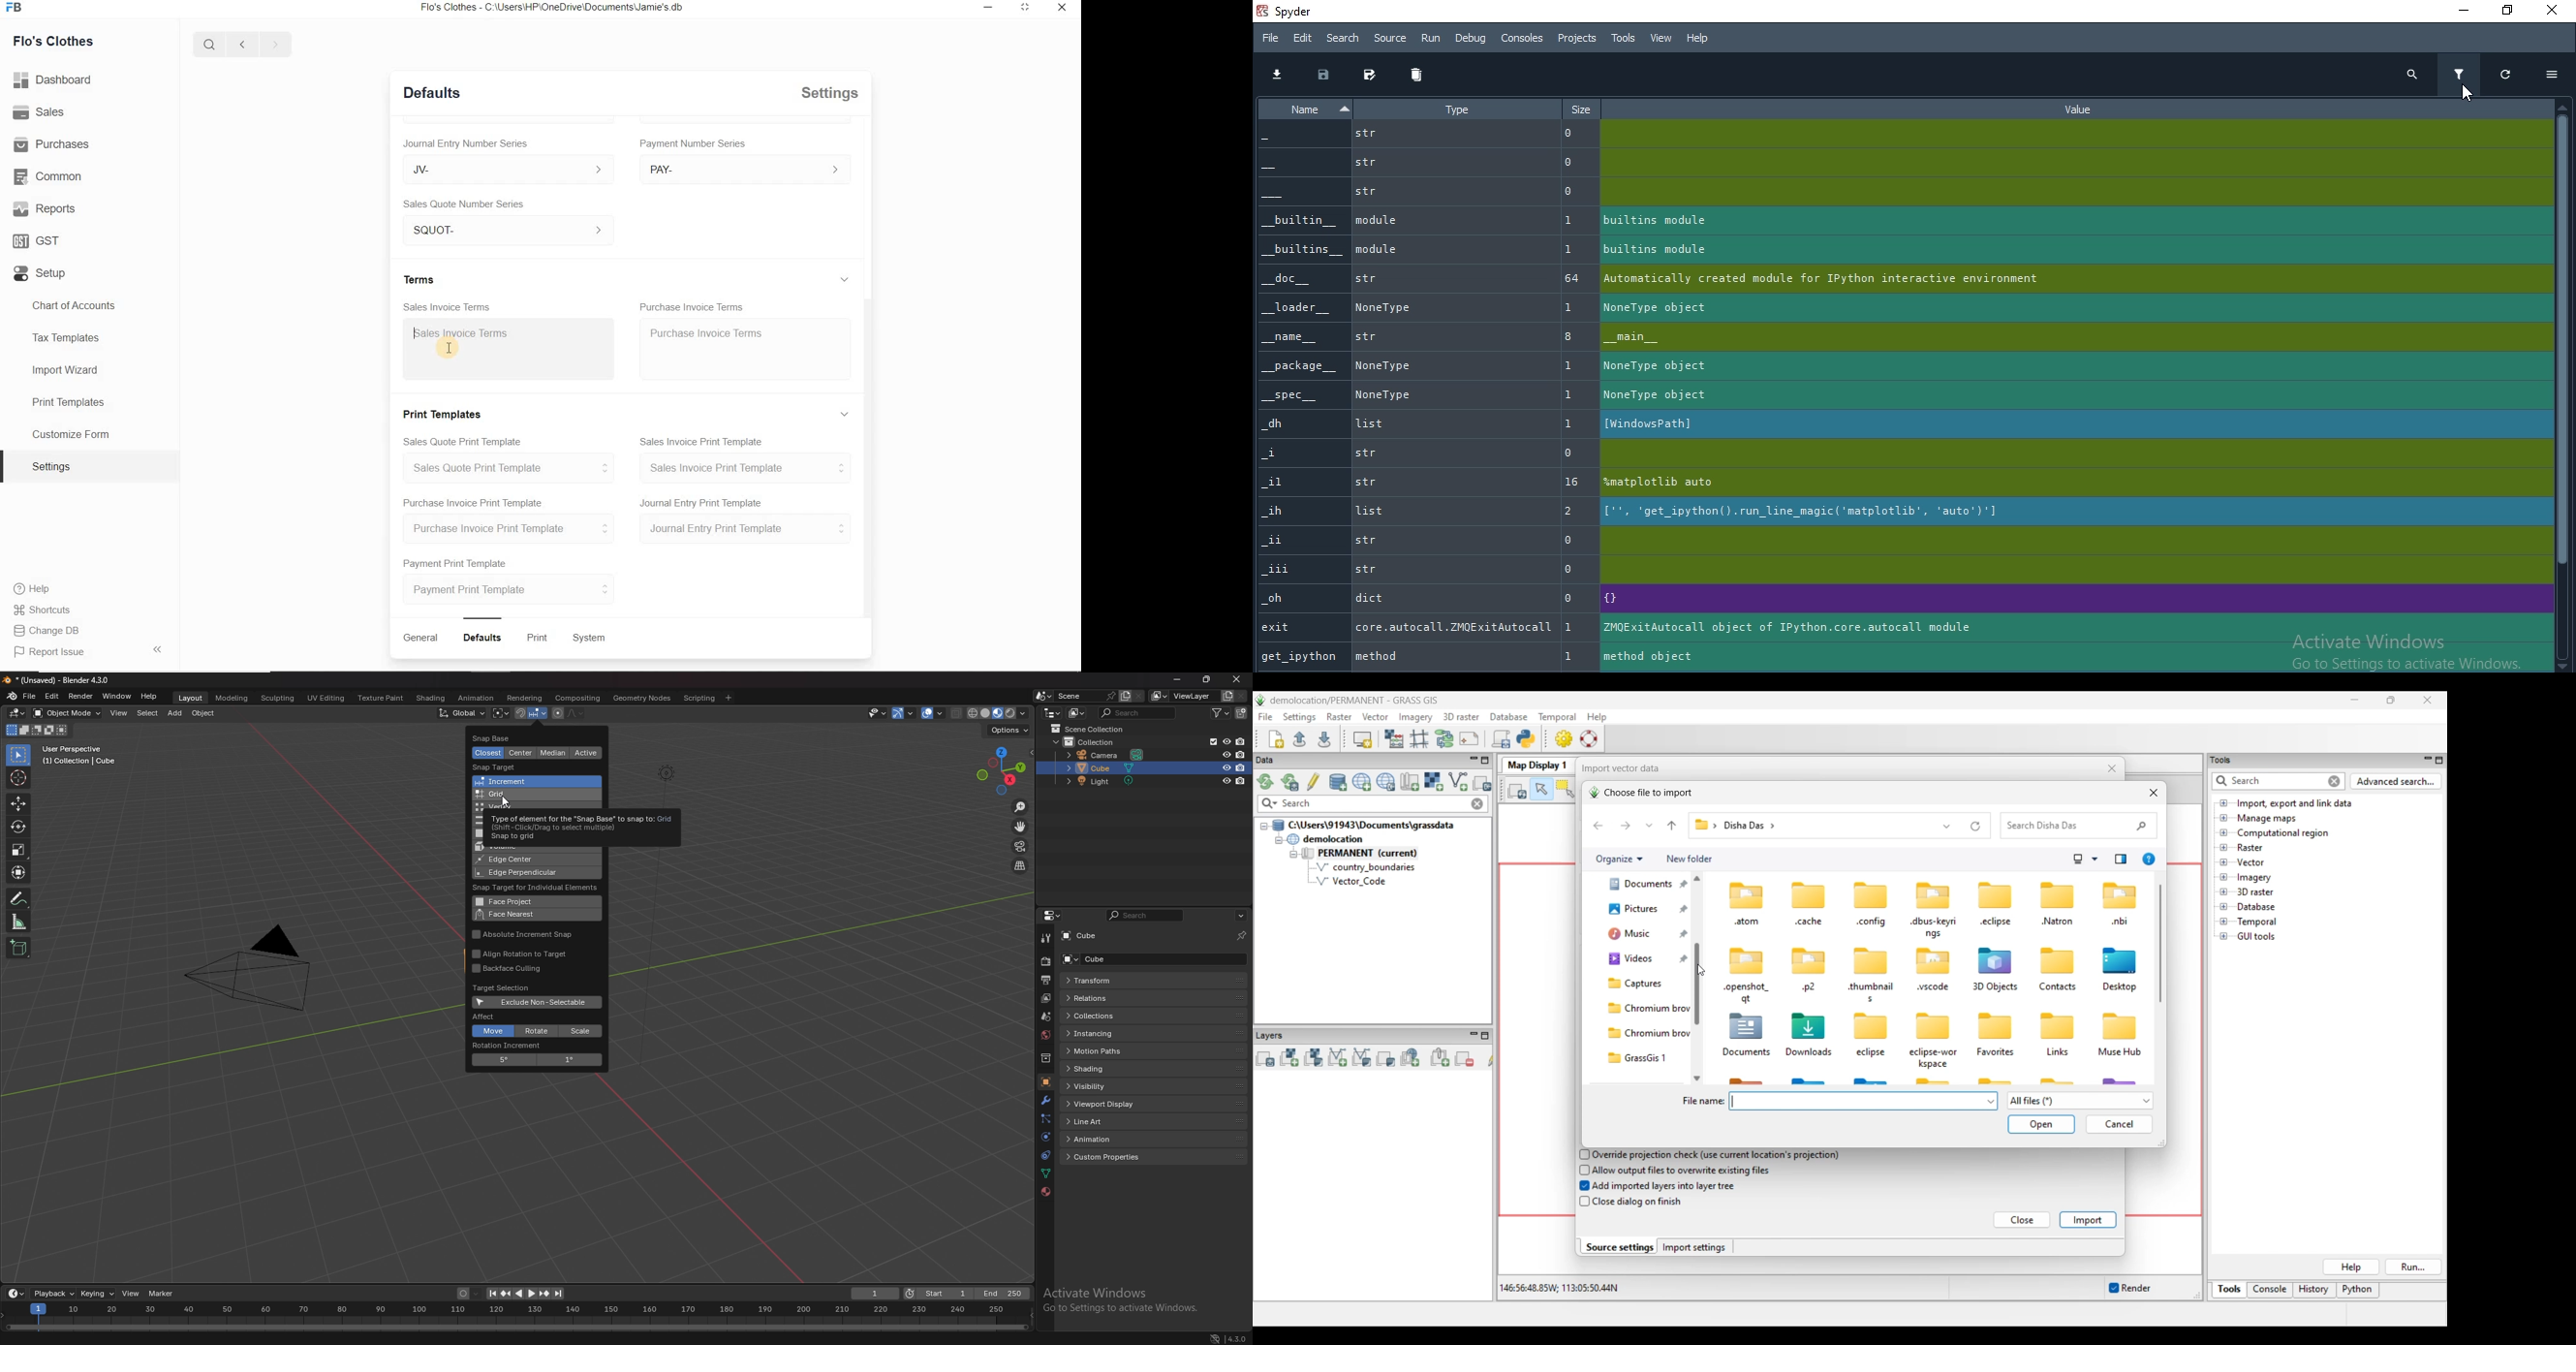  I want to click on General, so click(421, 638).